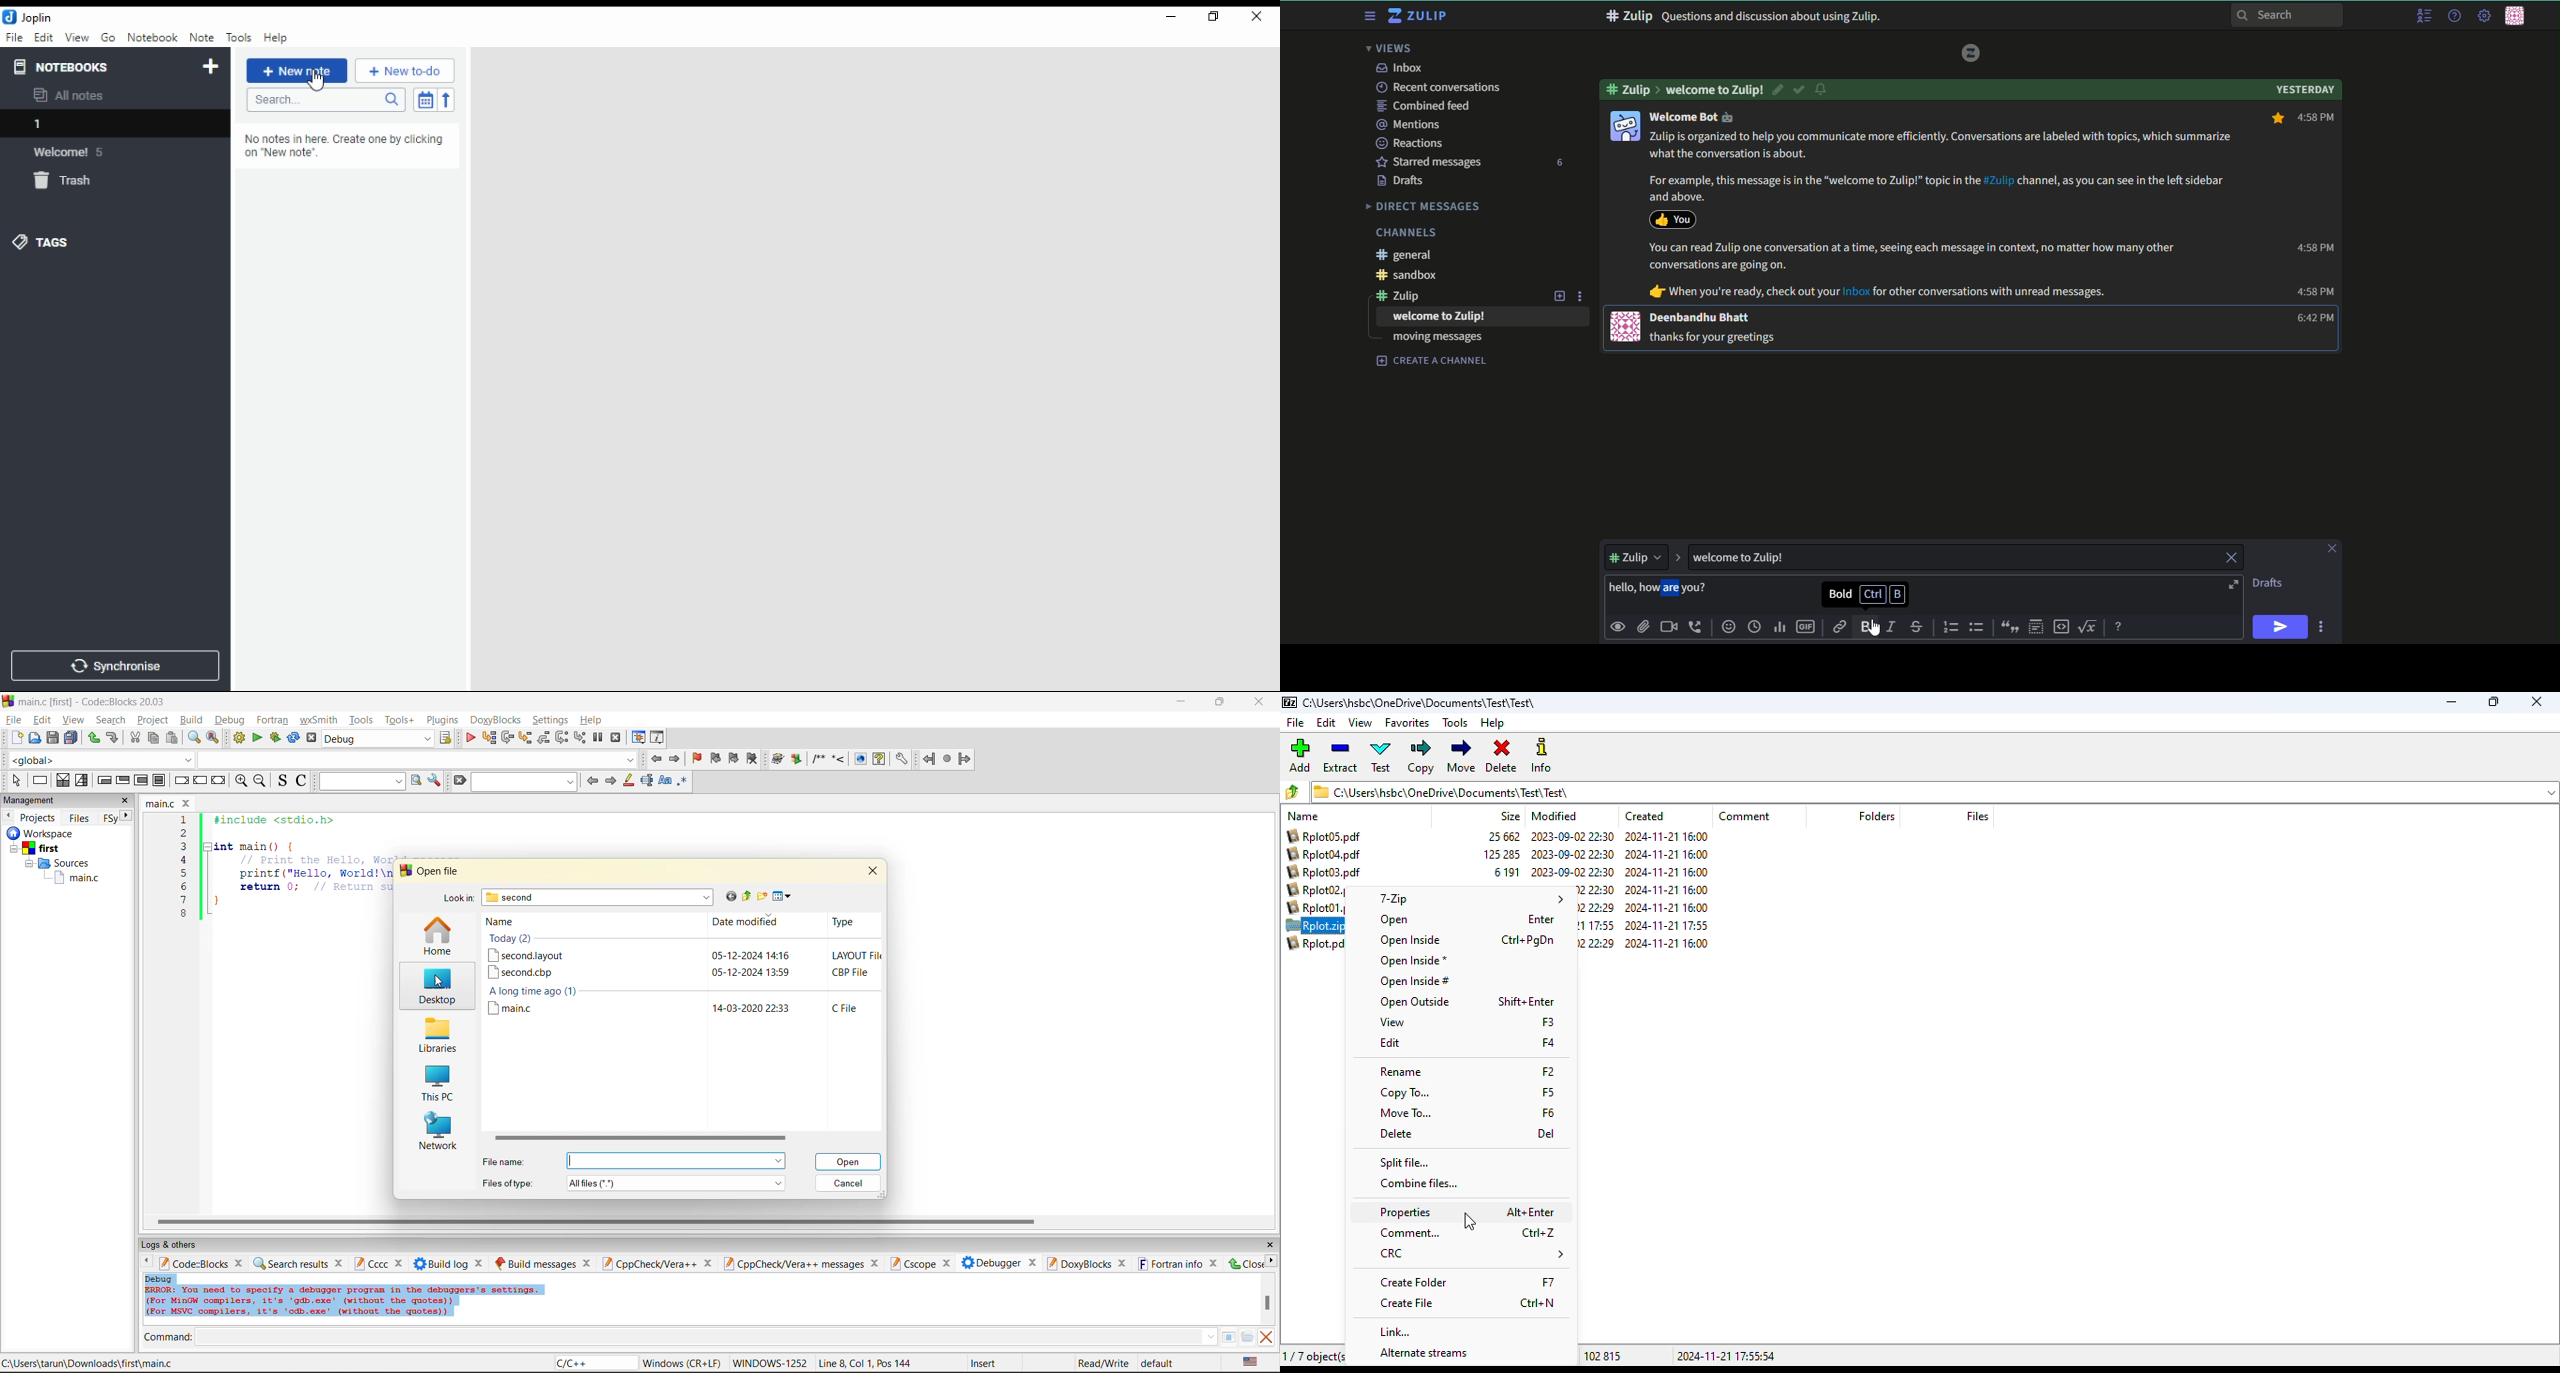  I want to click on note, so click(200, 38).